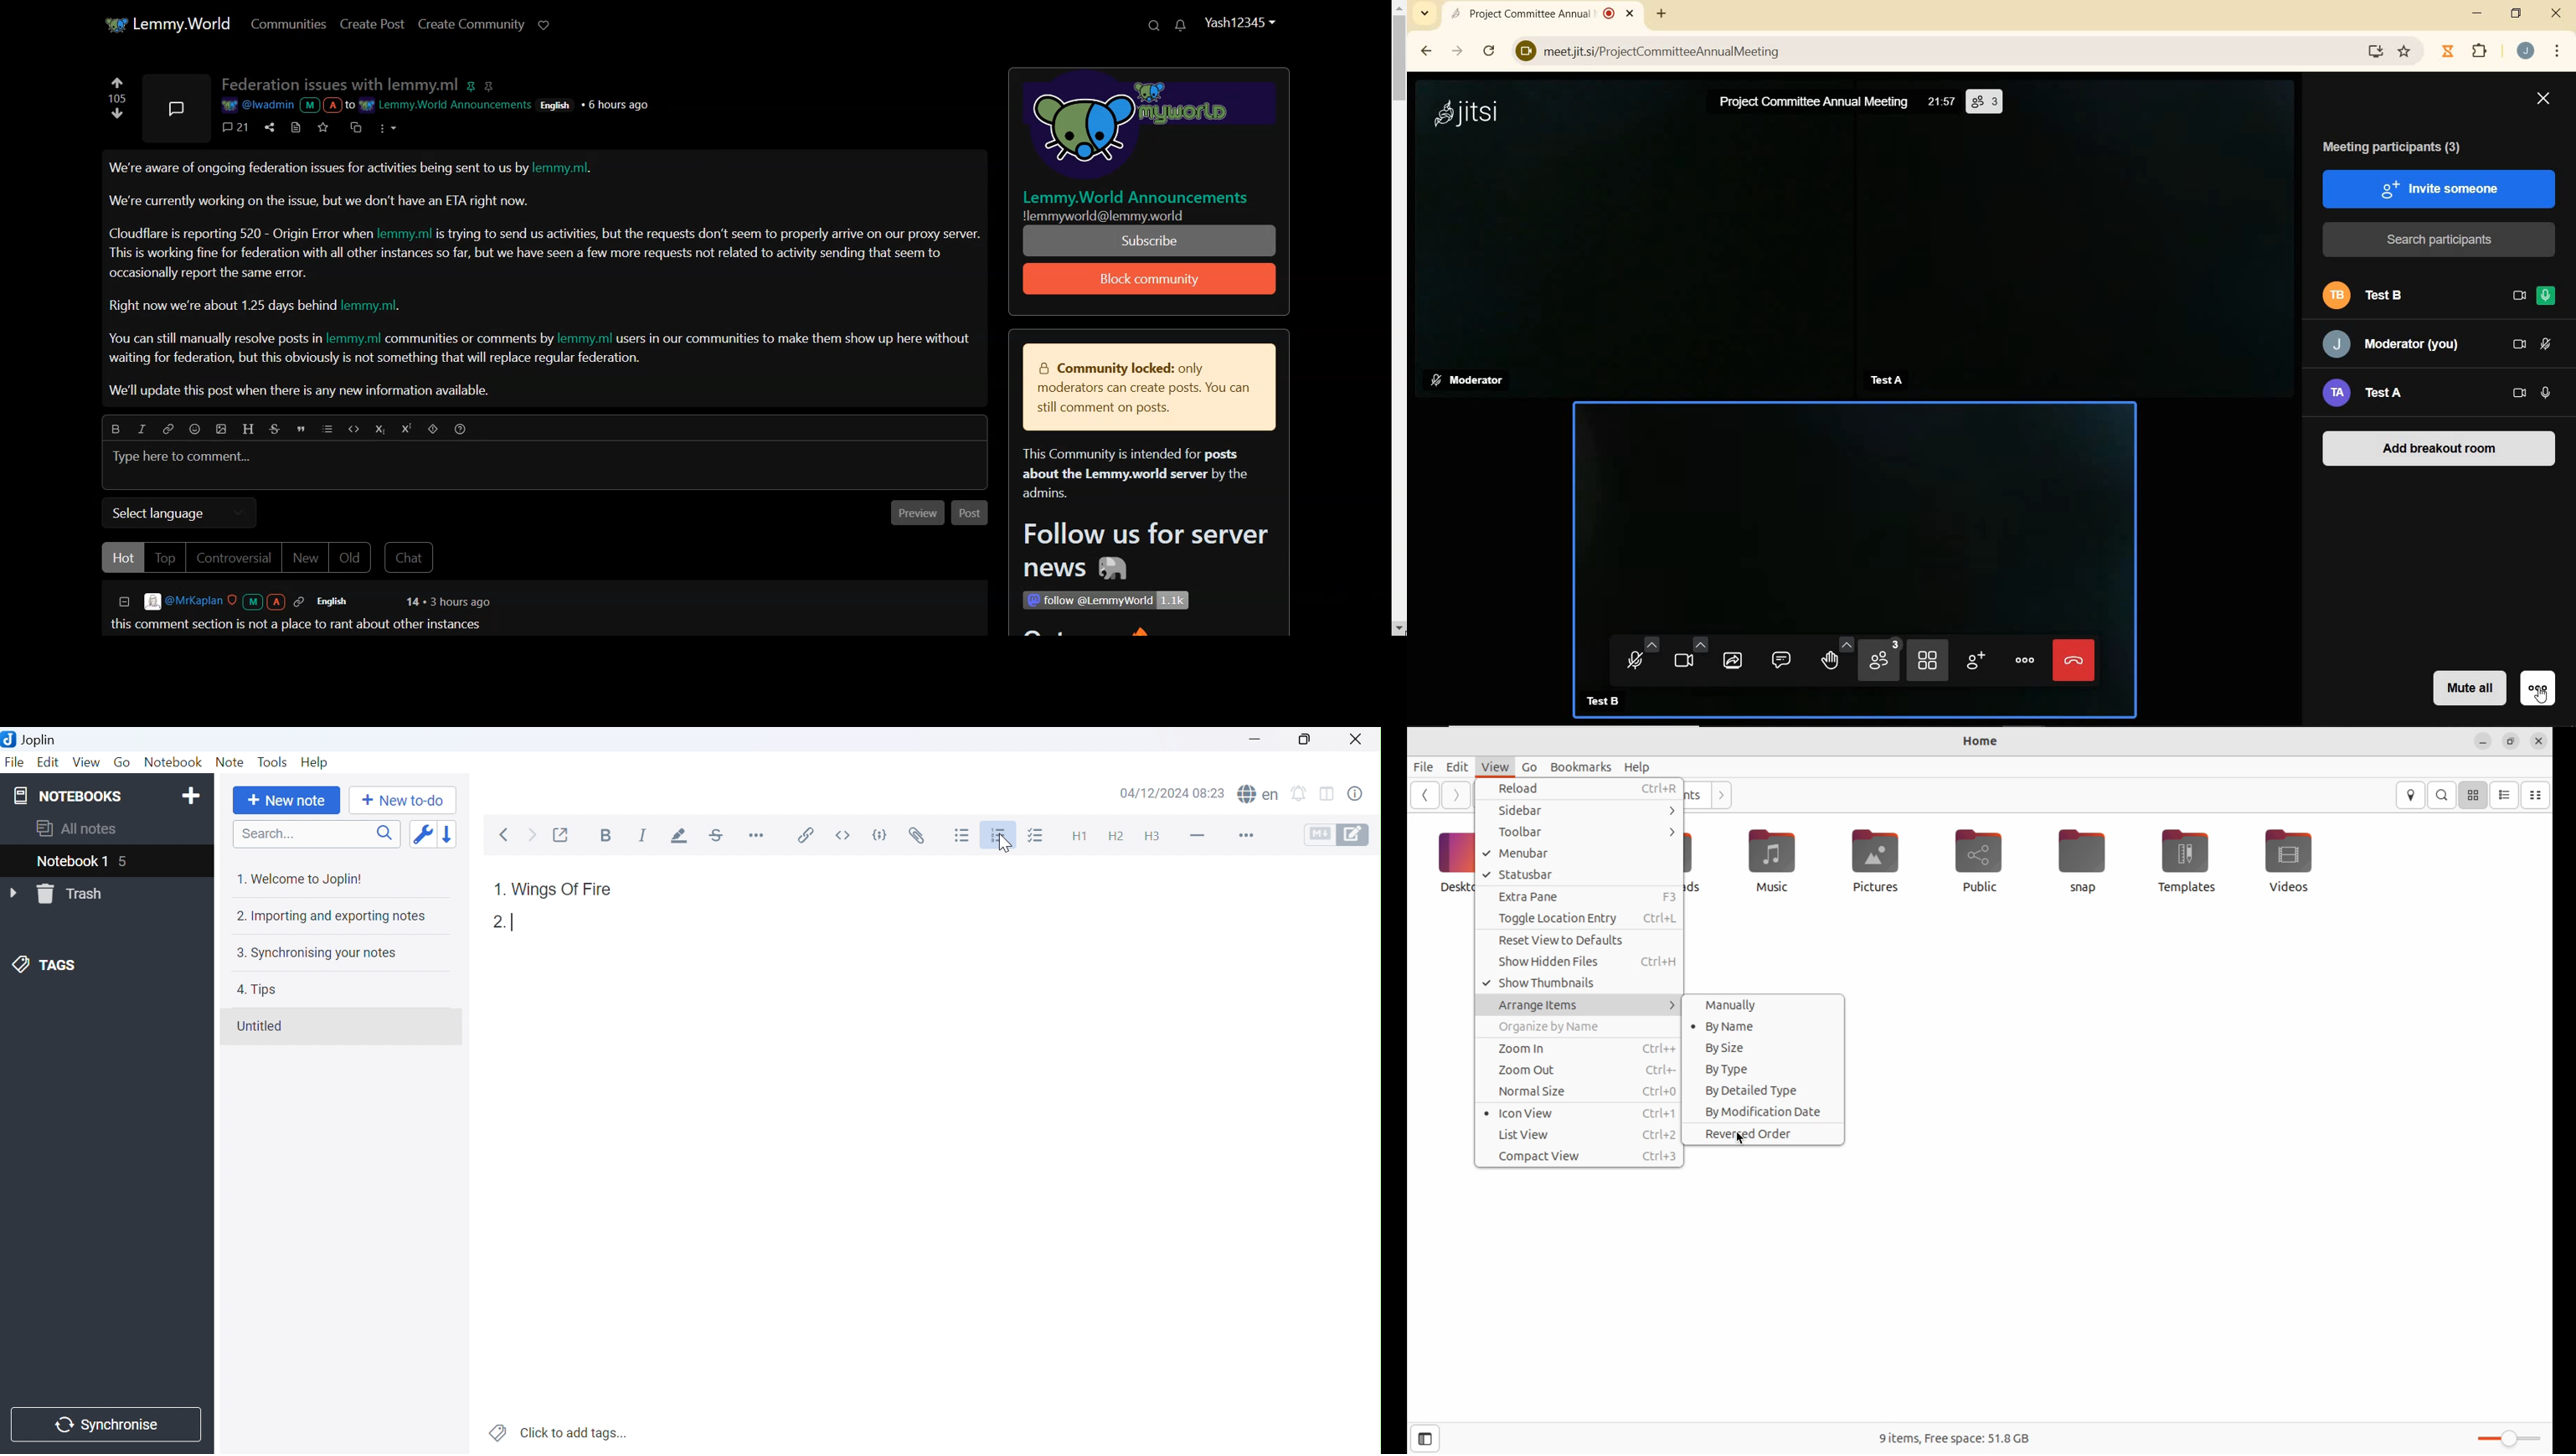 The height and width of the screenshot is (1456, 2576). Describe the element at coordinates (1582, 1135) in the screenshot. I see `list view` at that location.